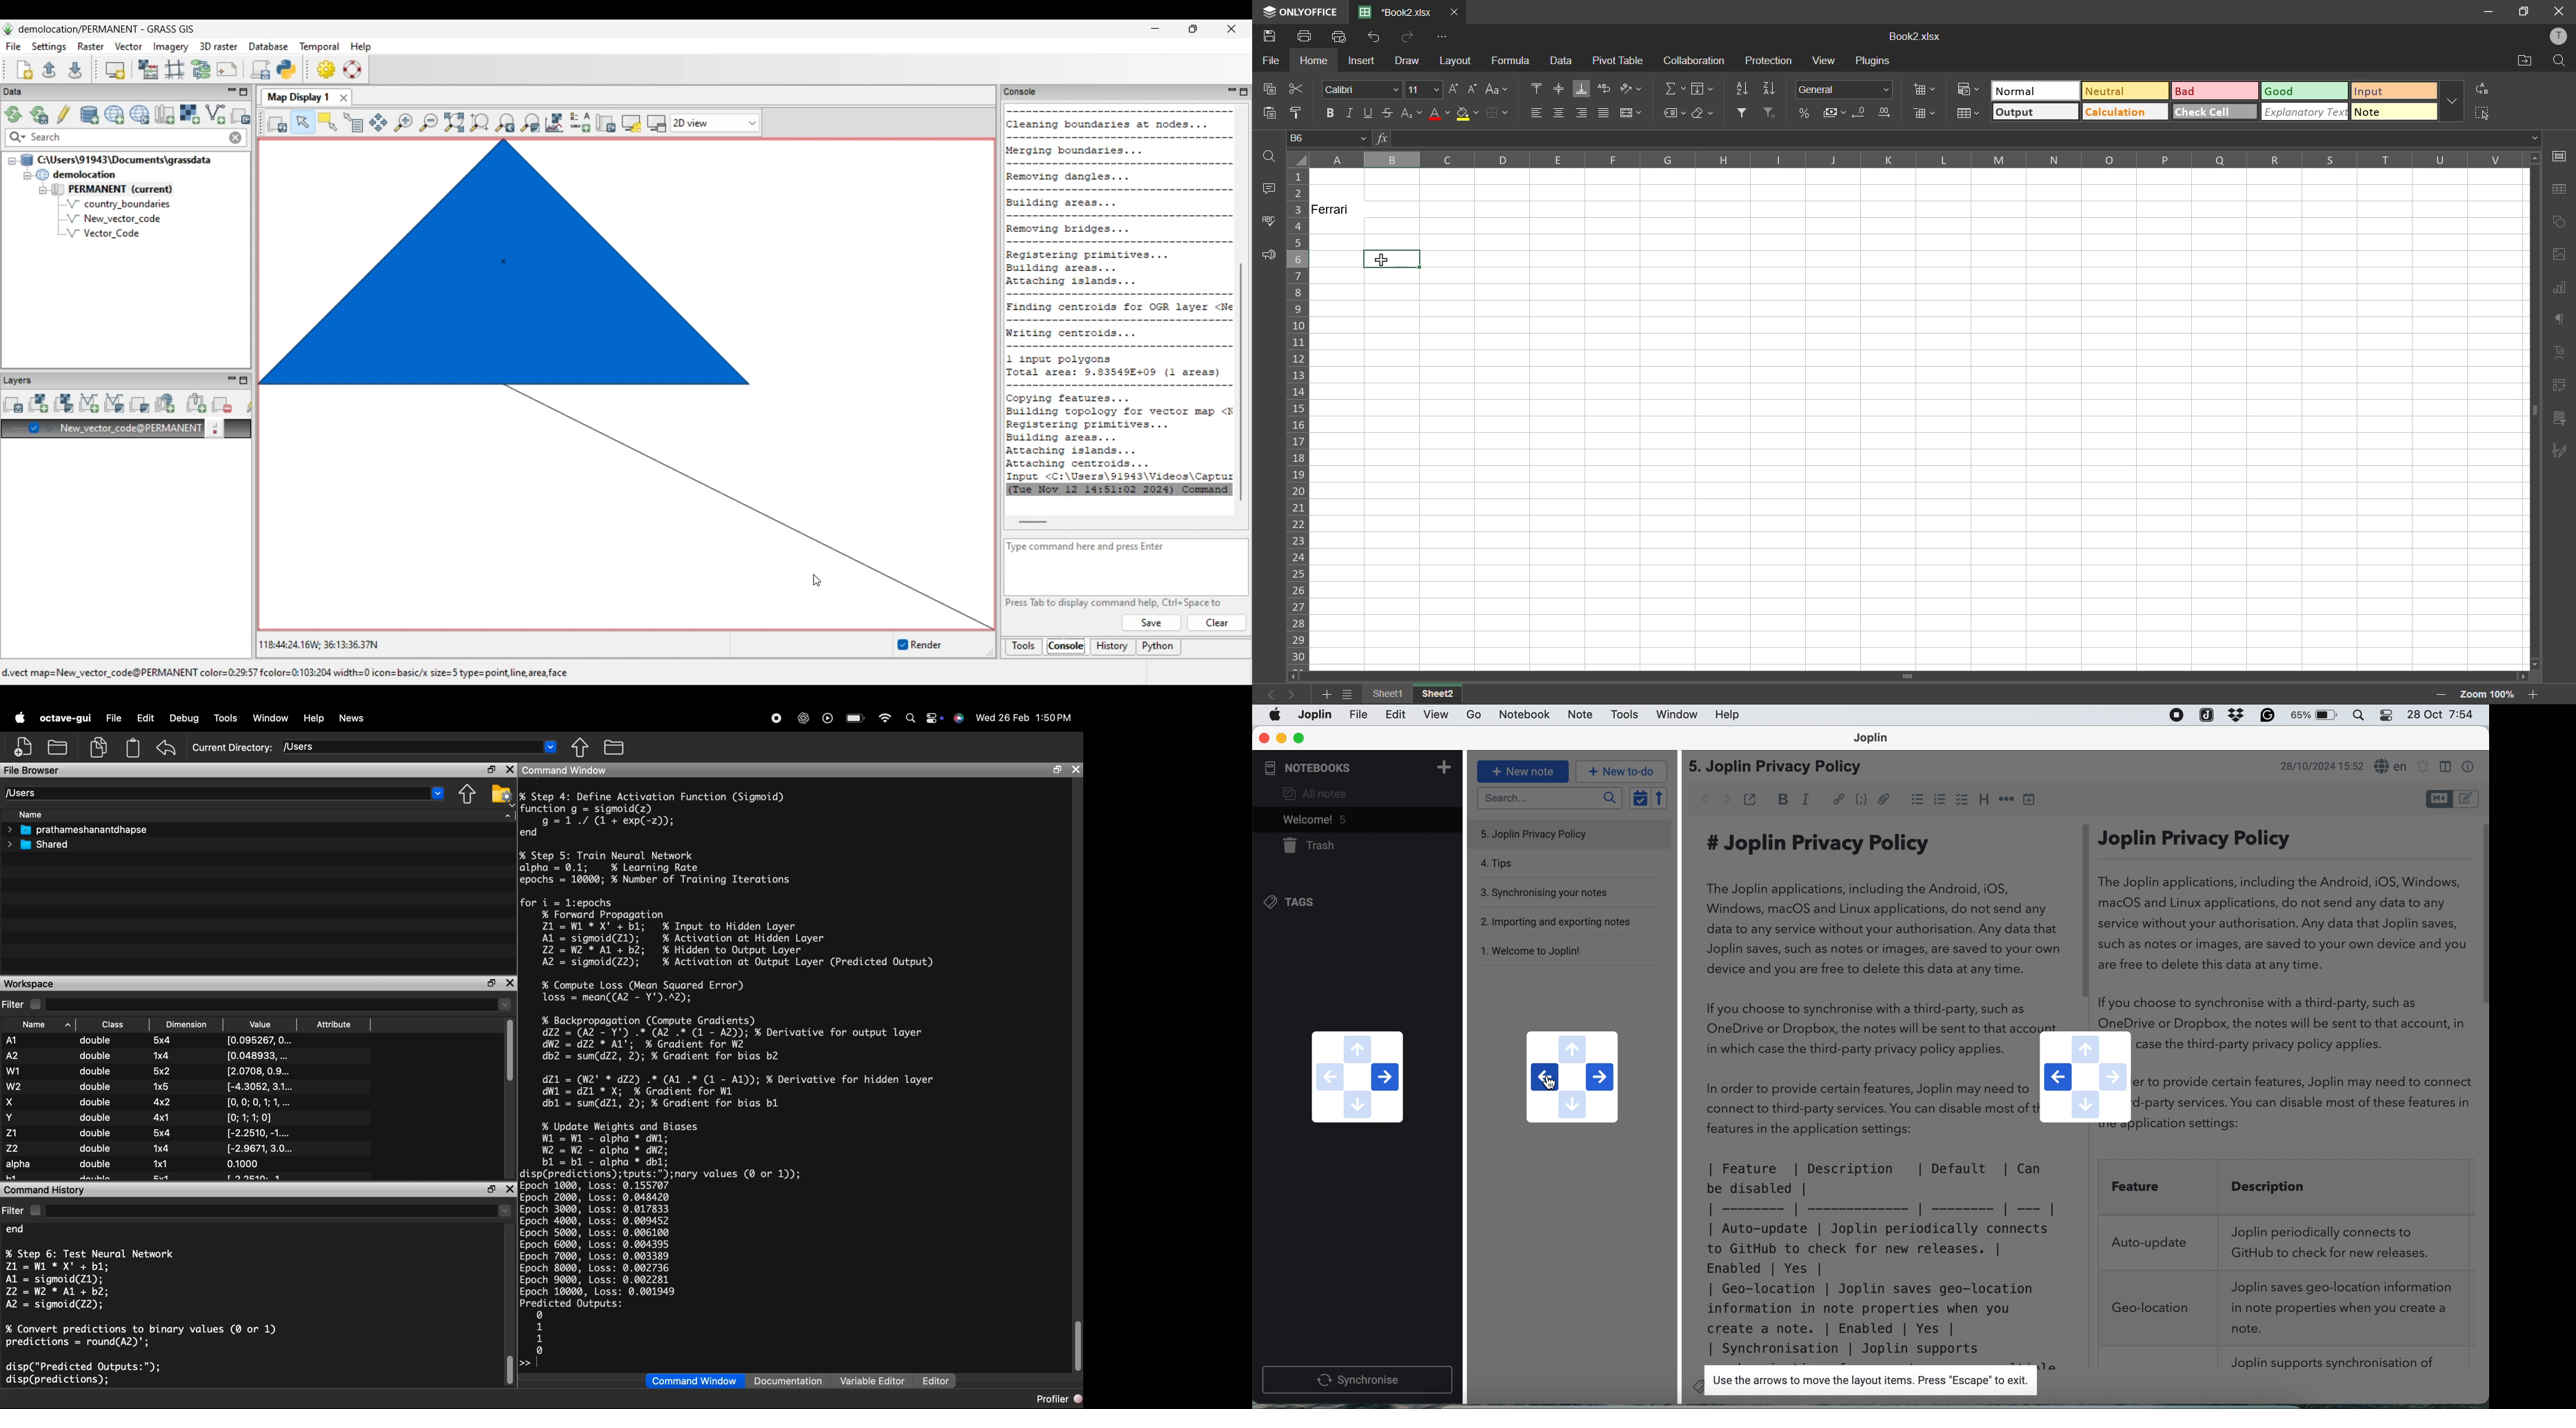 The image size is (2576, 1428). I want to click on file, so click(1270, 60).